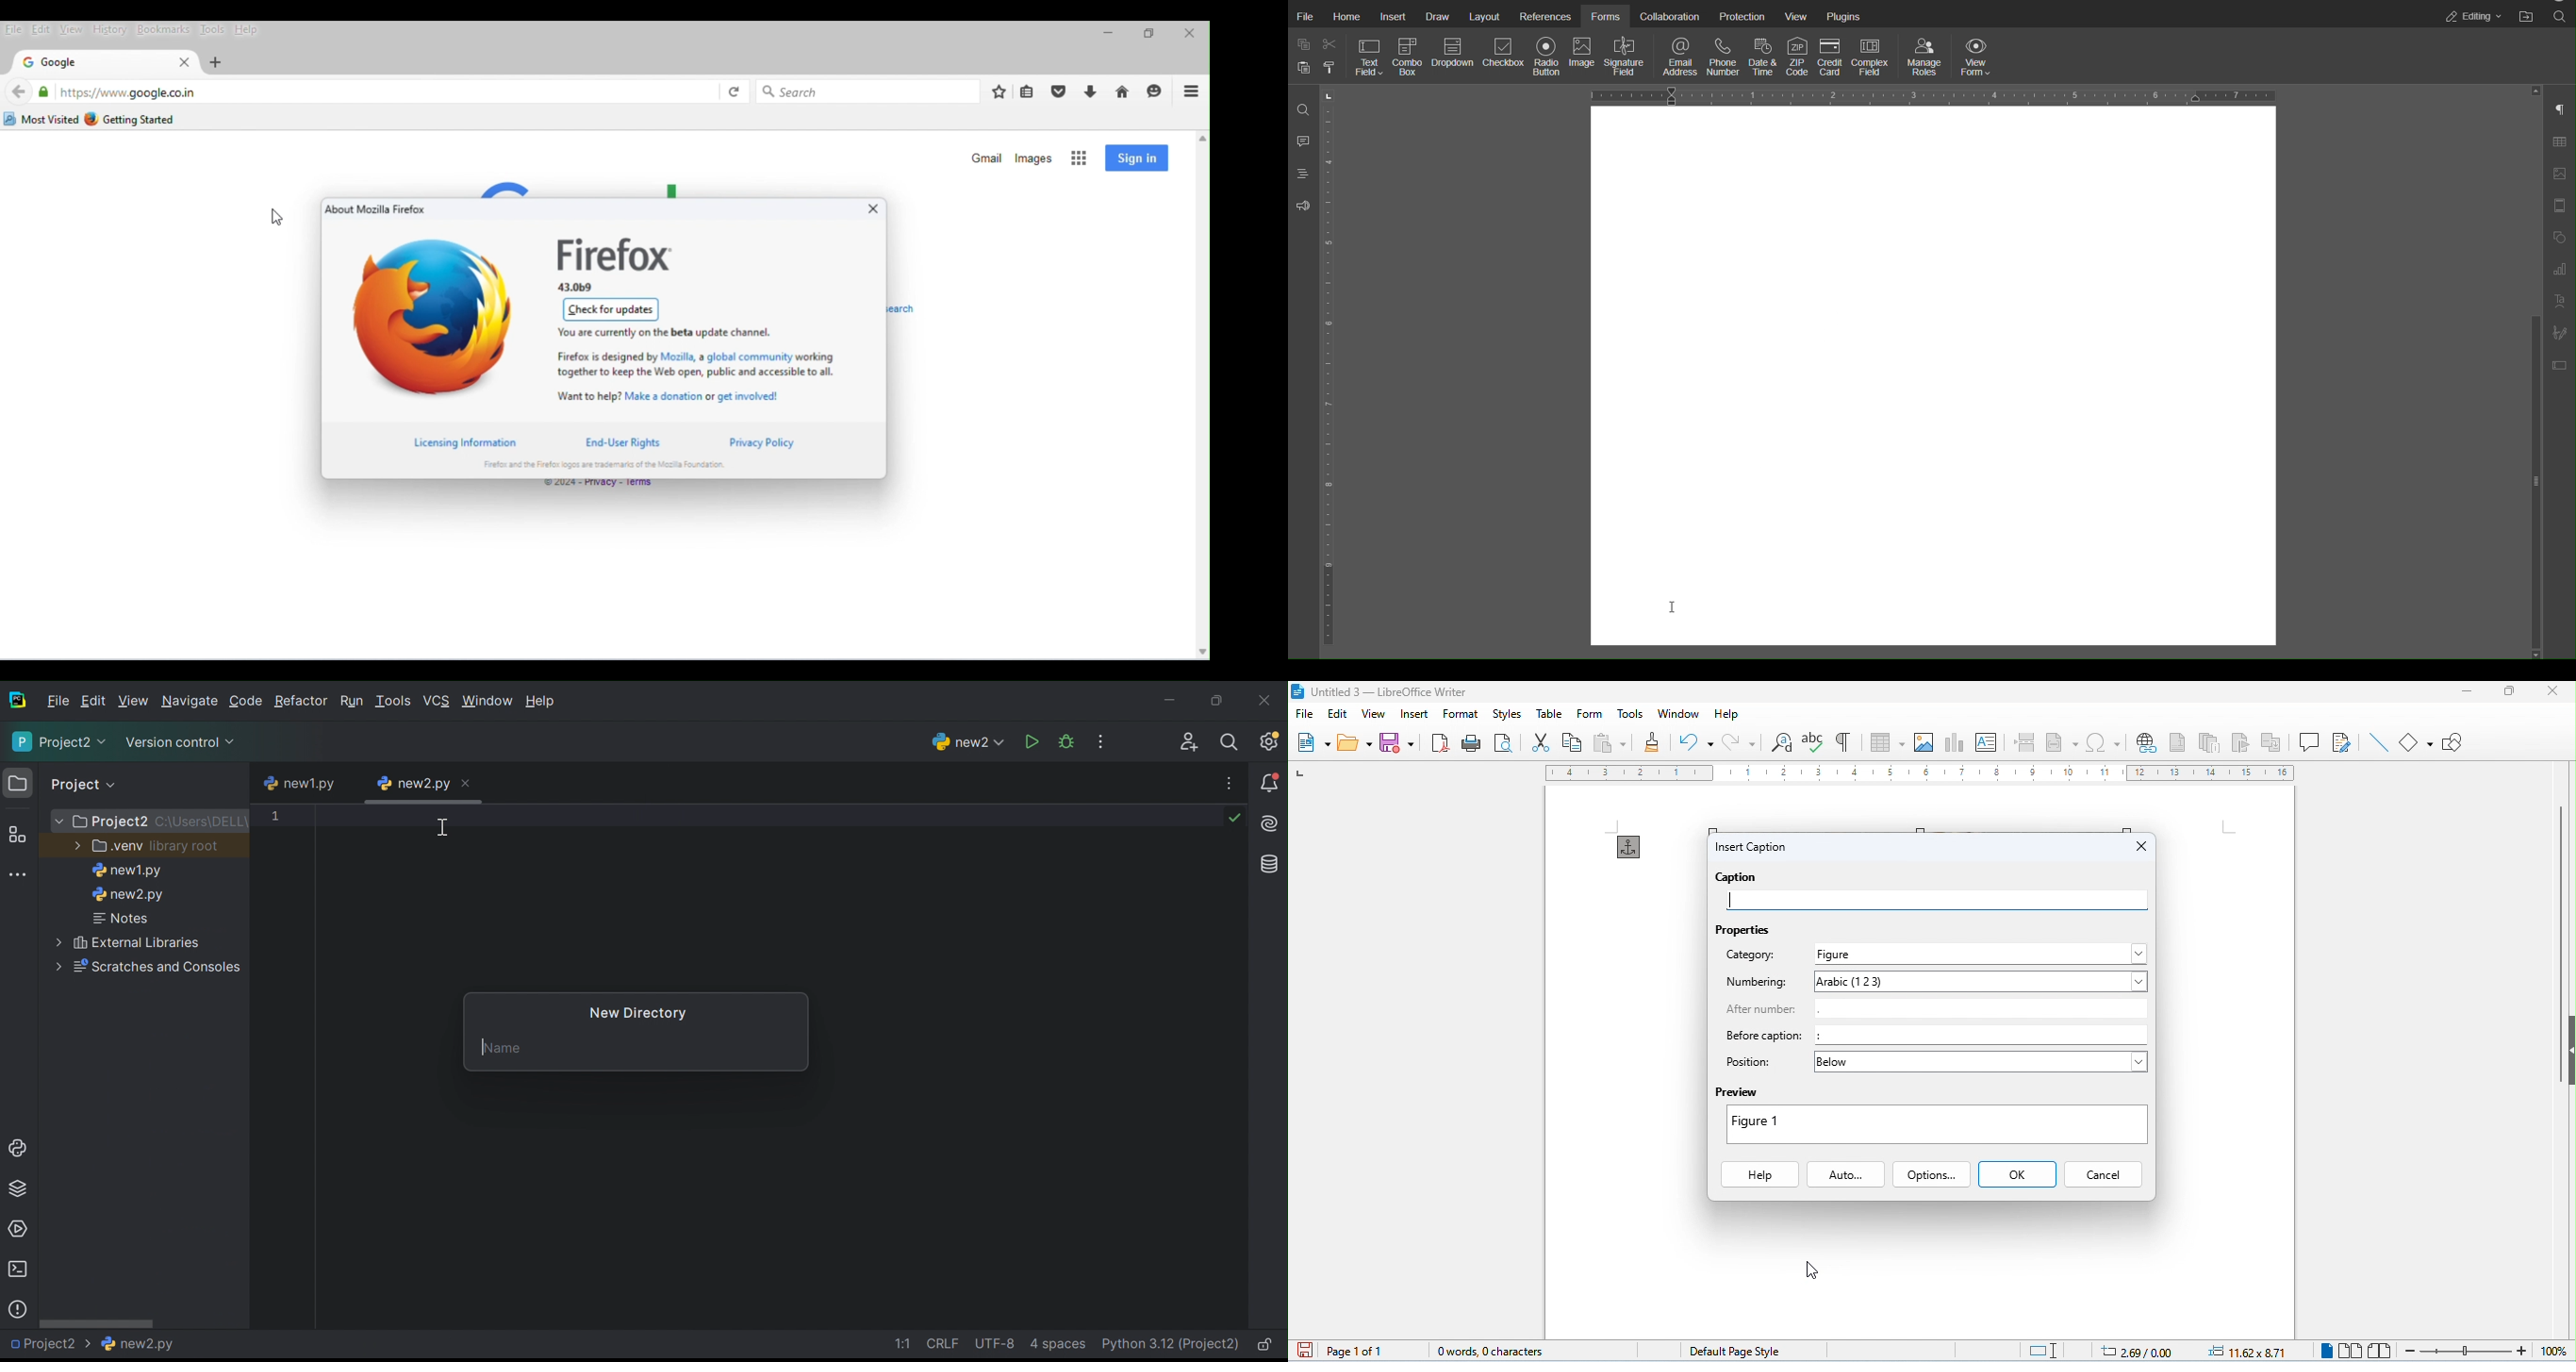 This screenshot has width=2576, height=1372. Describe the element at coordinates (1461, 714) in the screenshot. I see `format` at that location.